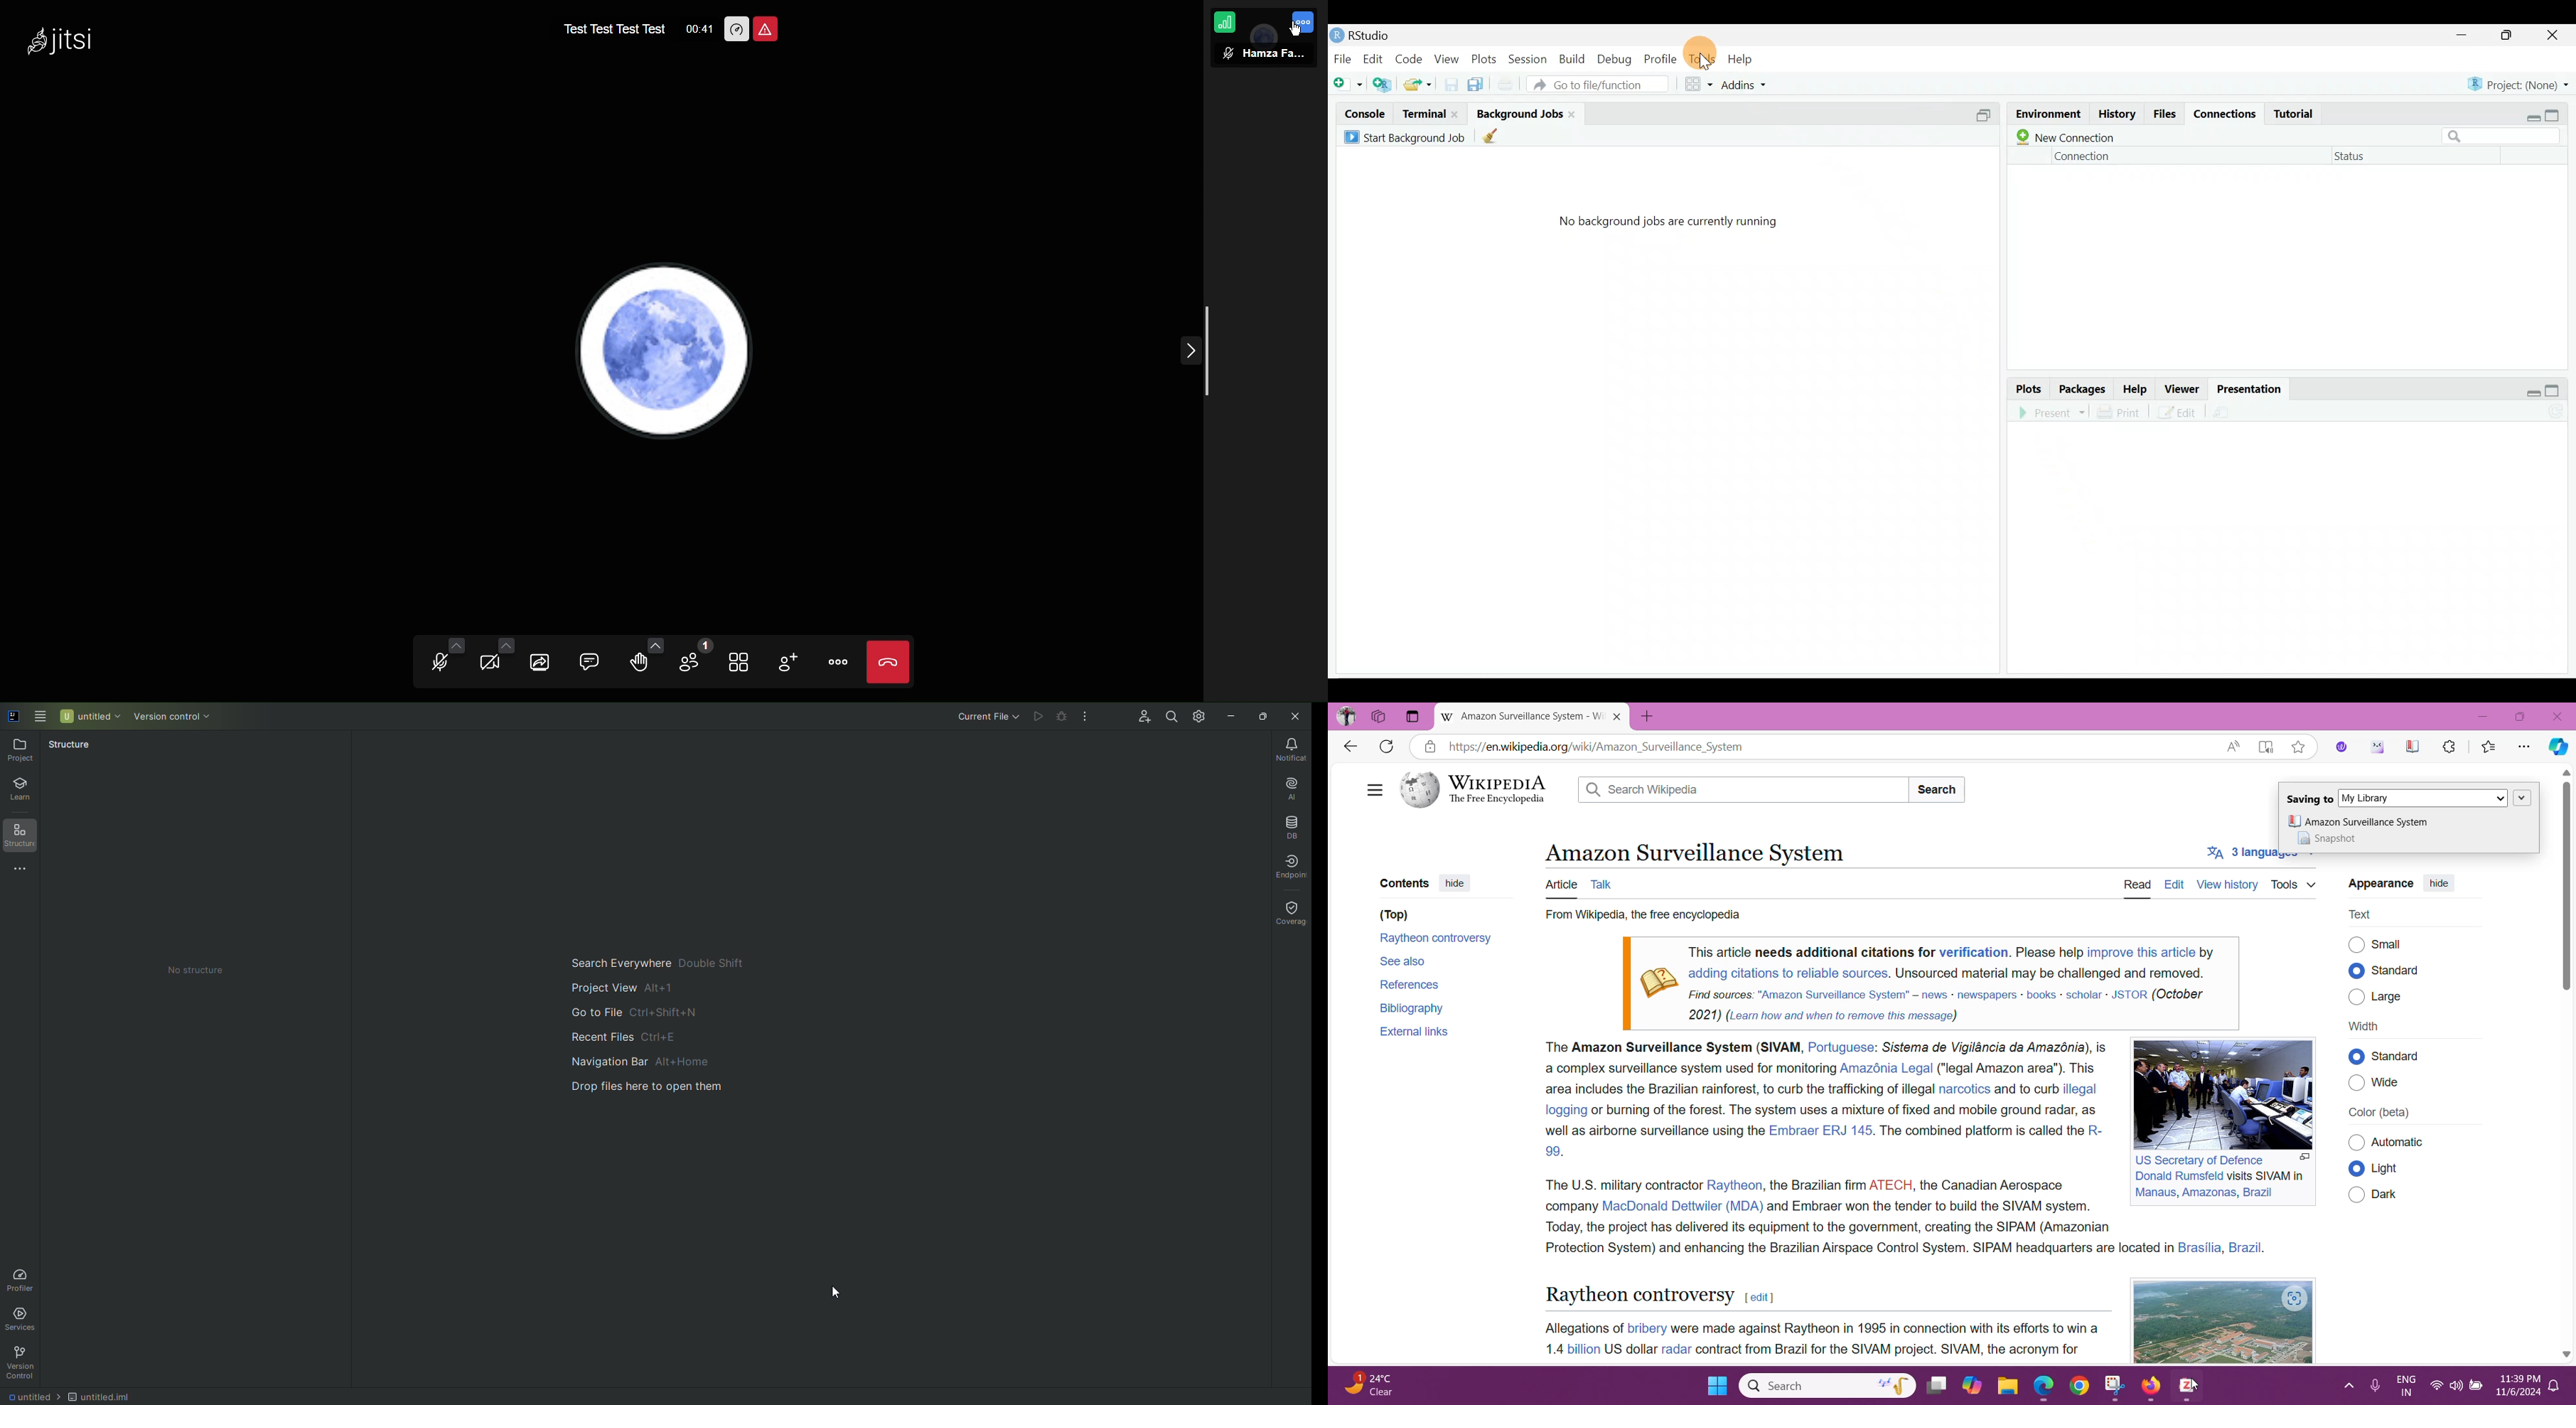  I want to click on Viewer, so click(2179, 385).